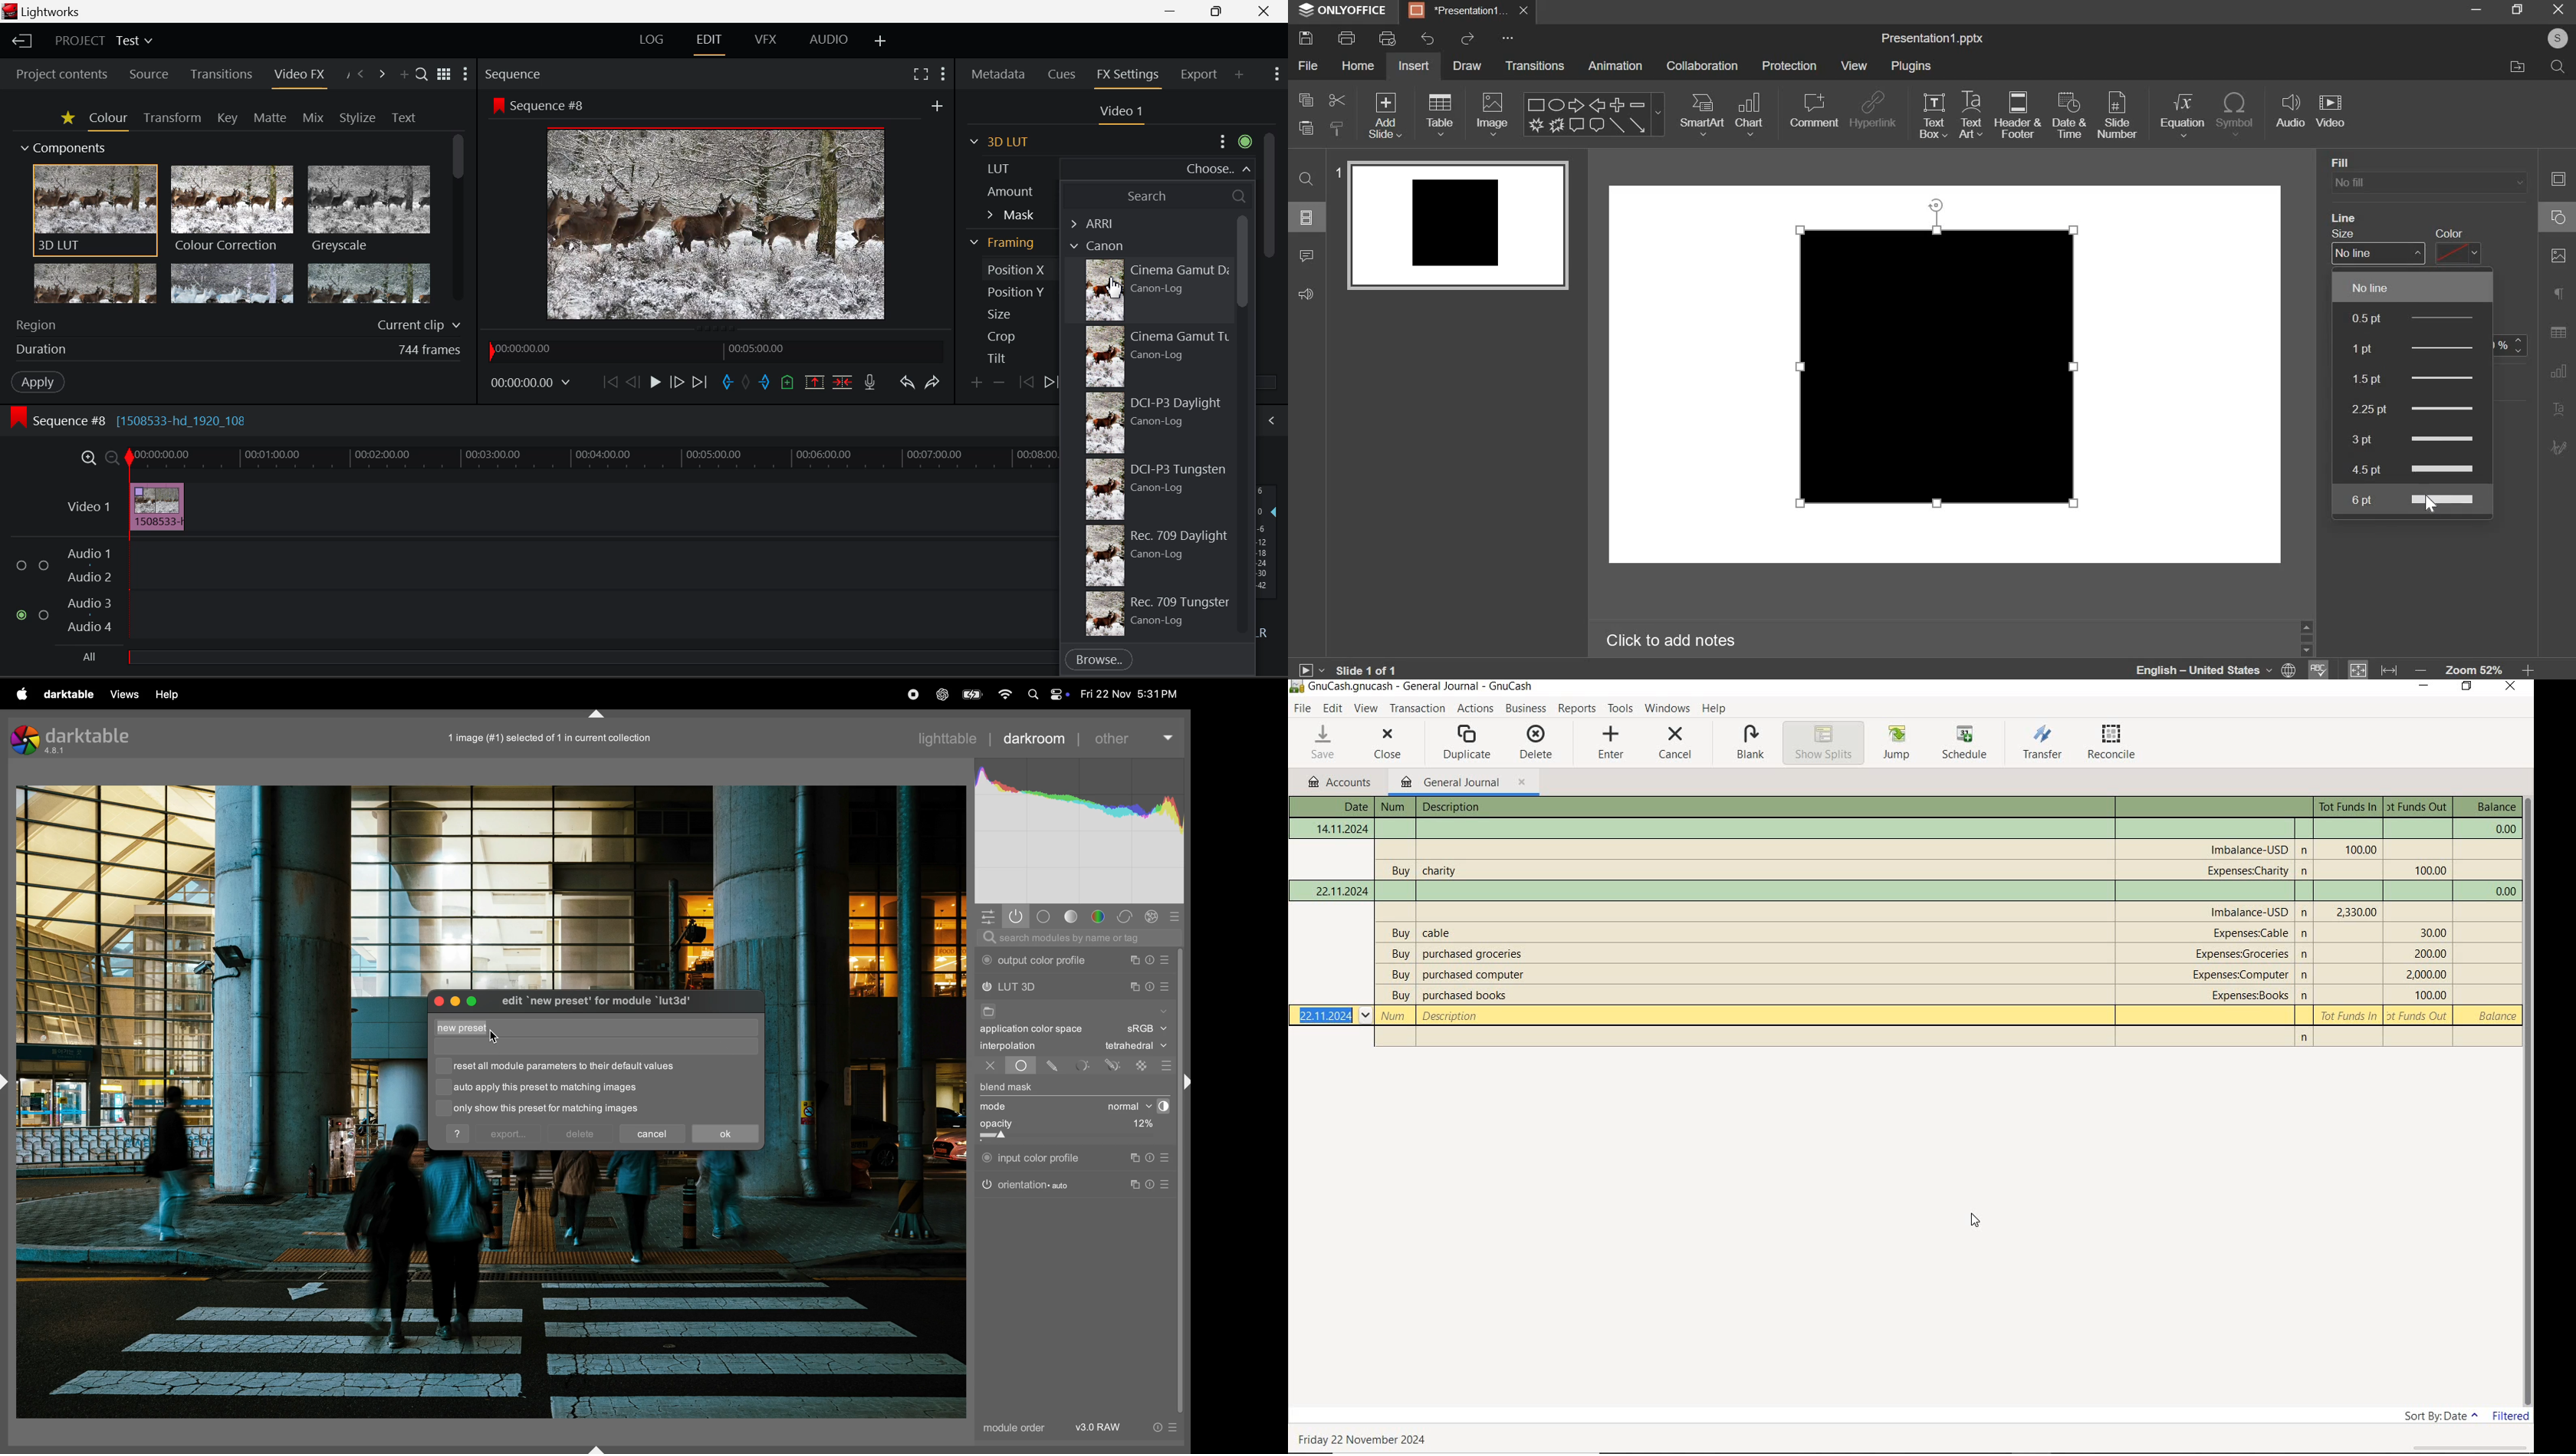  I want to click on 1.5pt, so click(2412, 378).